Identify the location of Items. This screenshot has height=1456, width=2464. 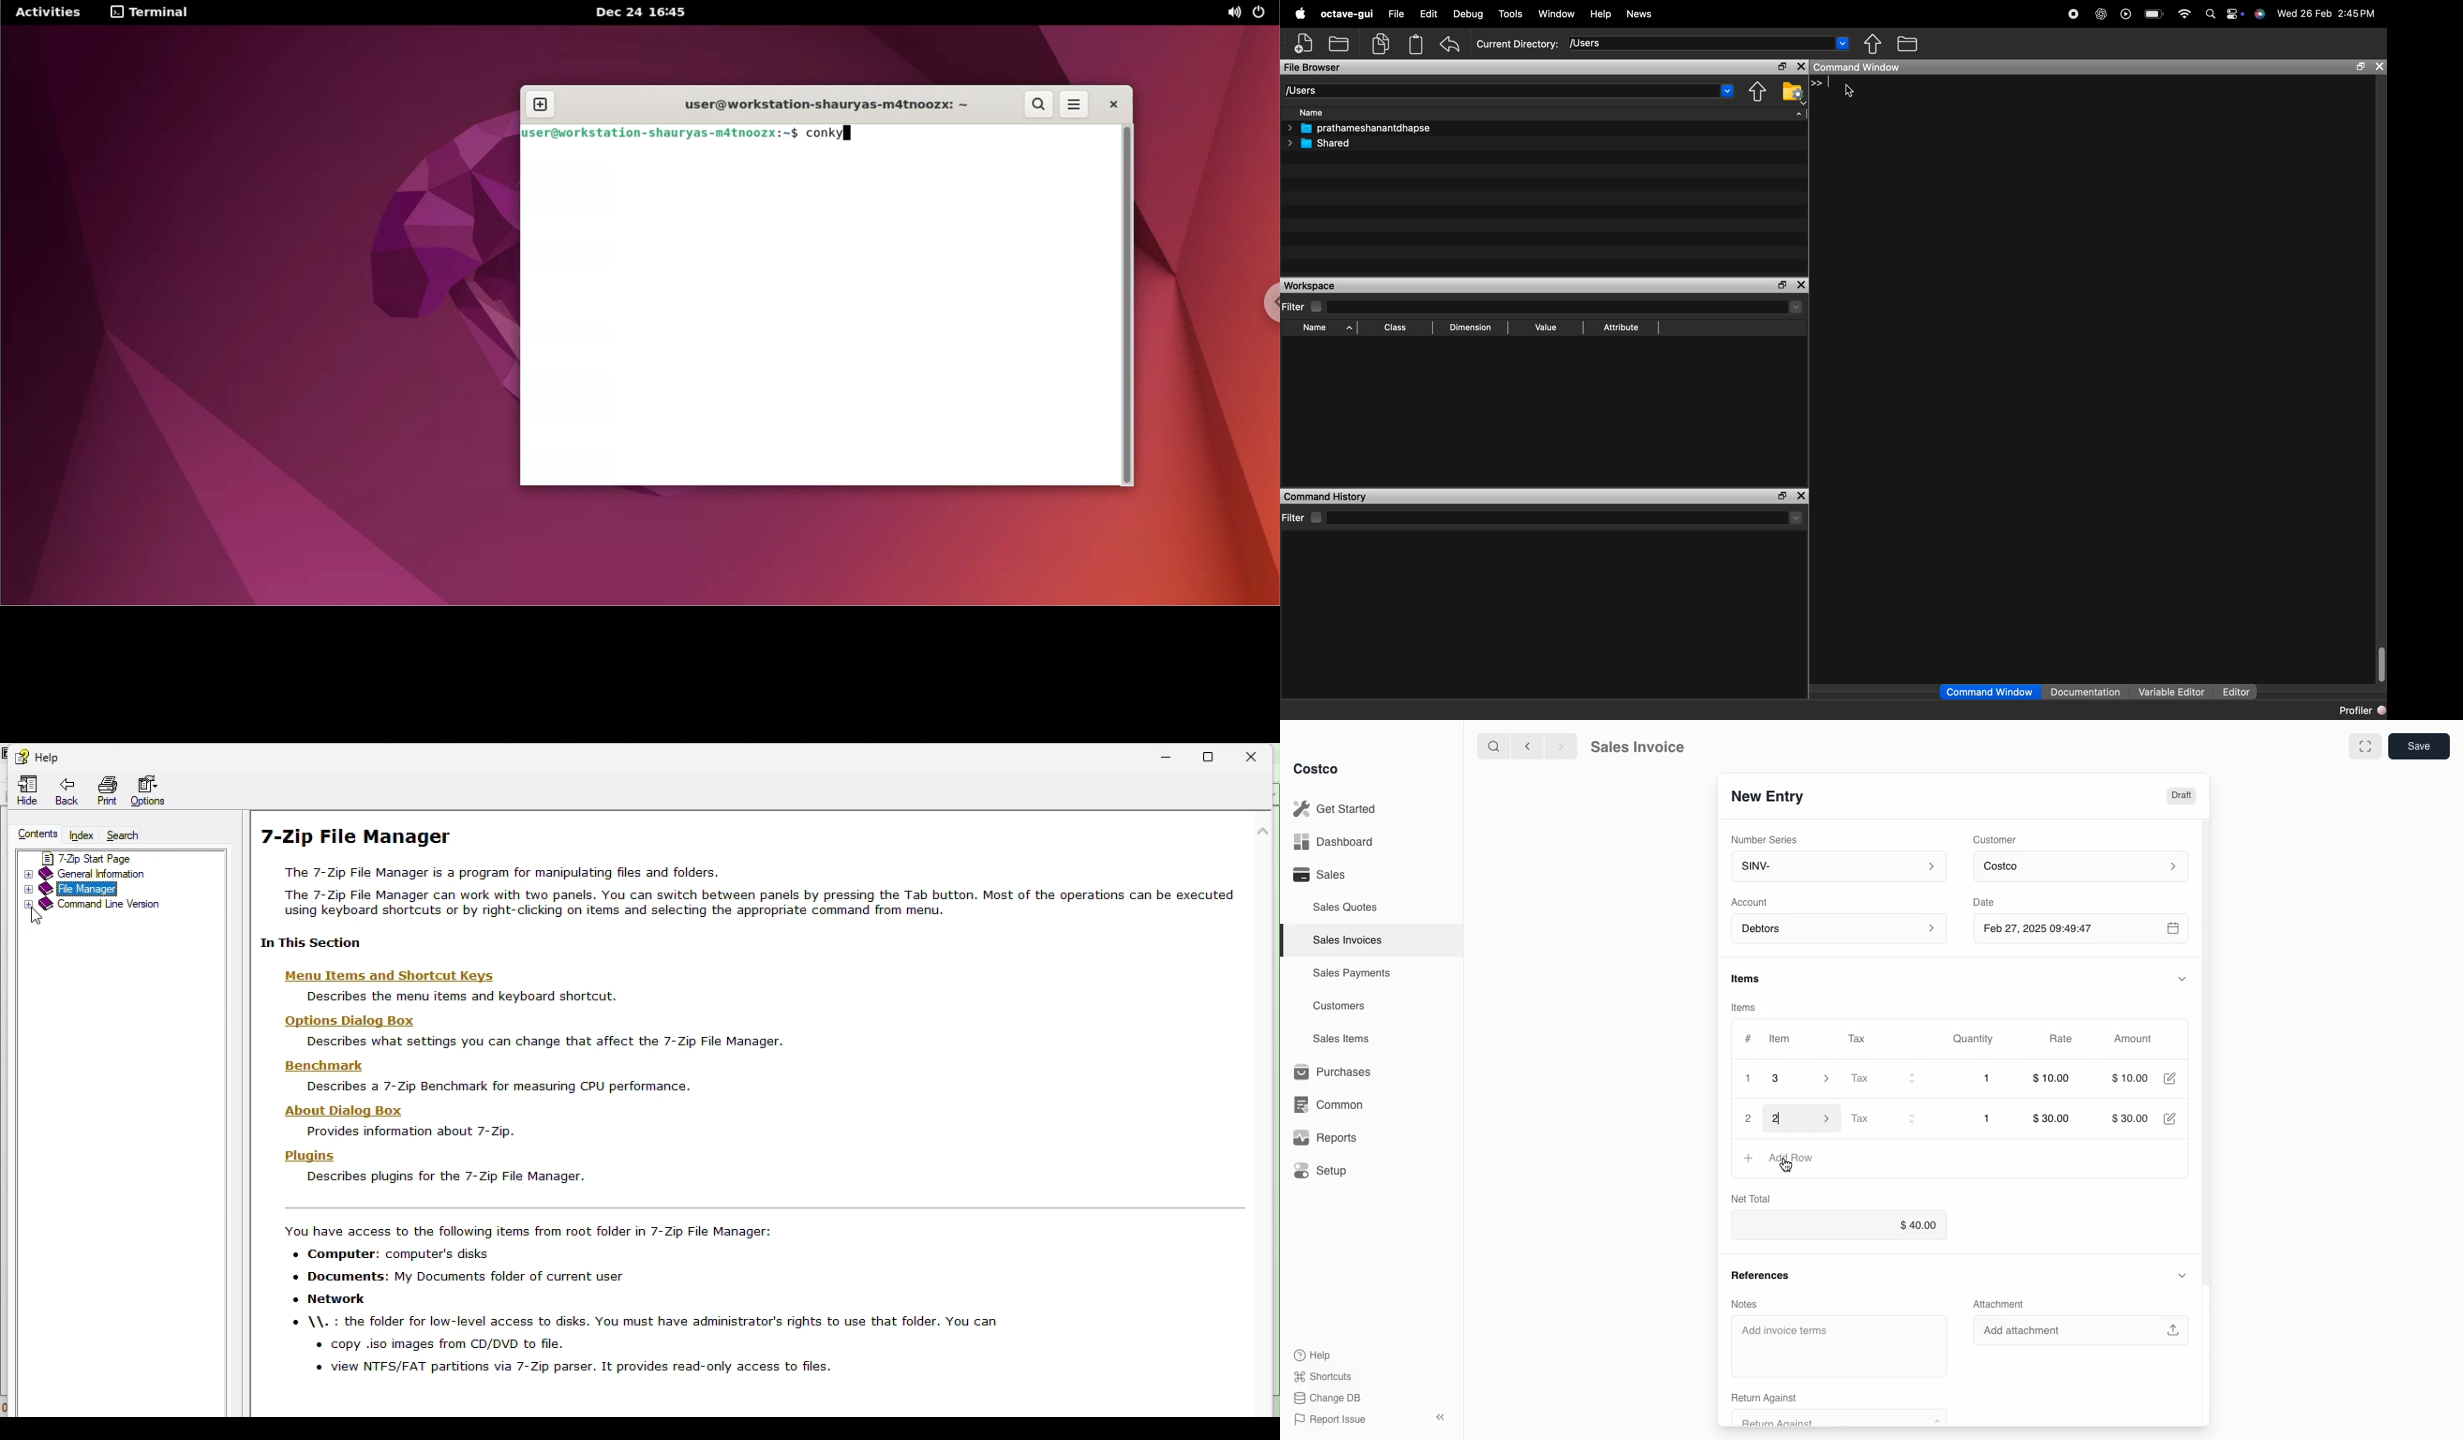
(1753, 980).